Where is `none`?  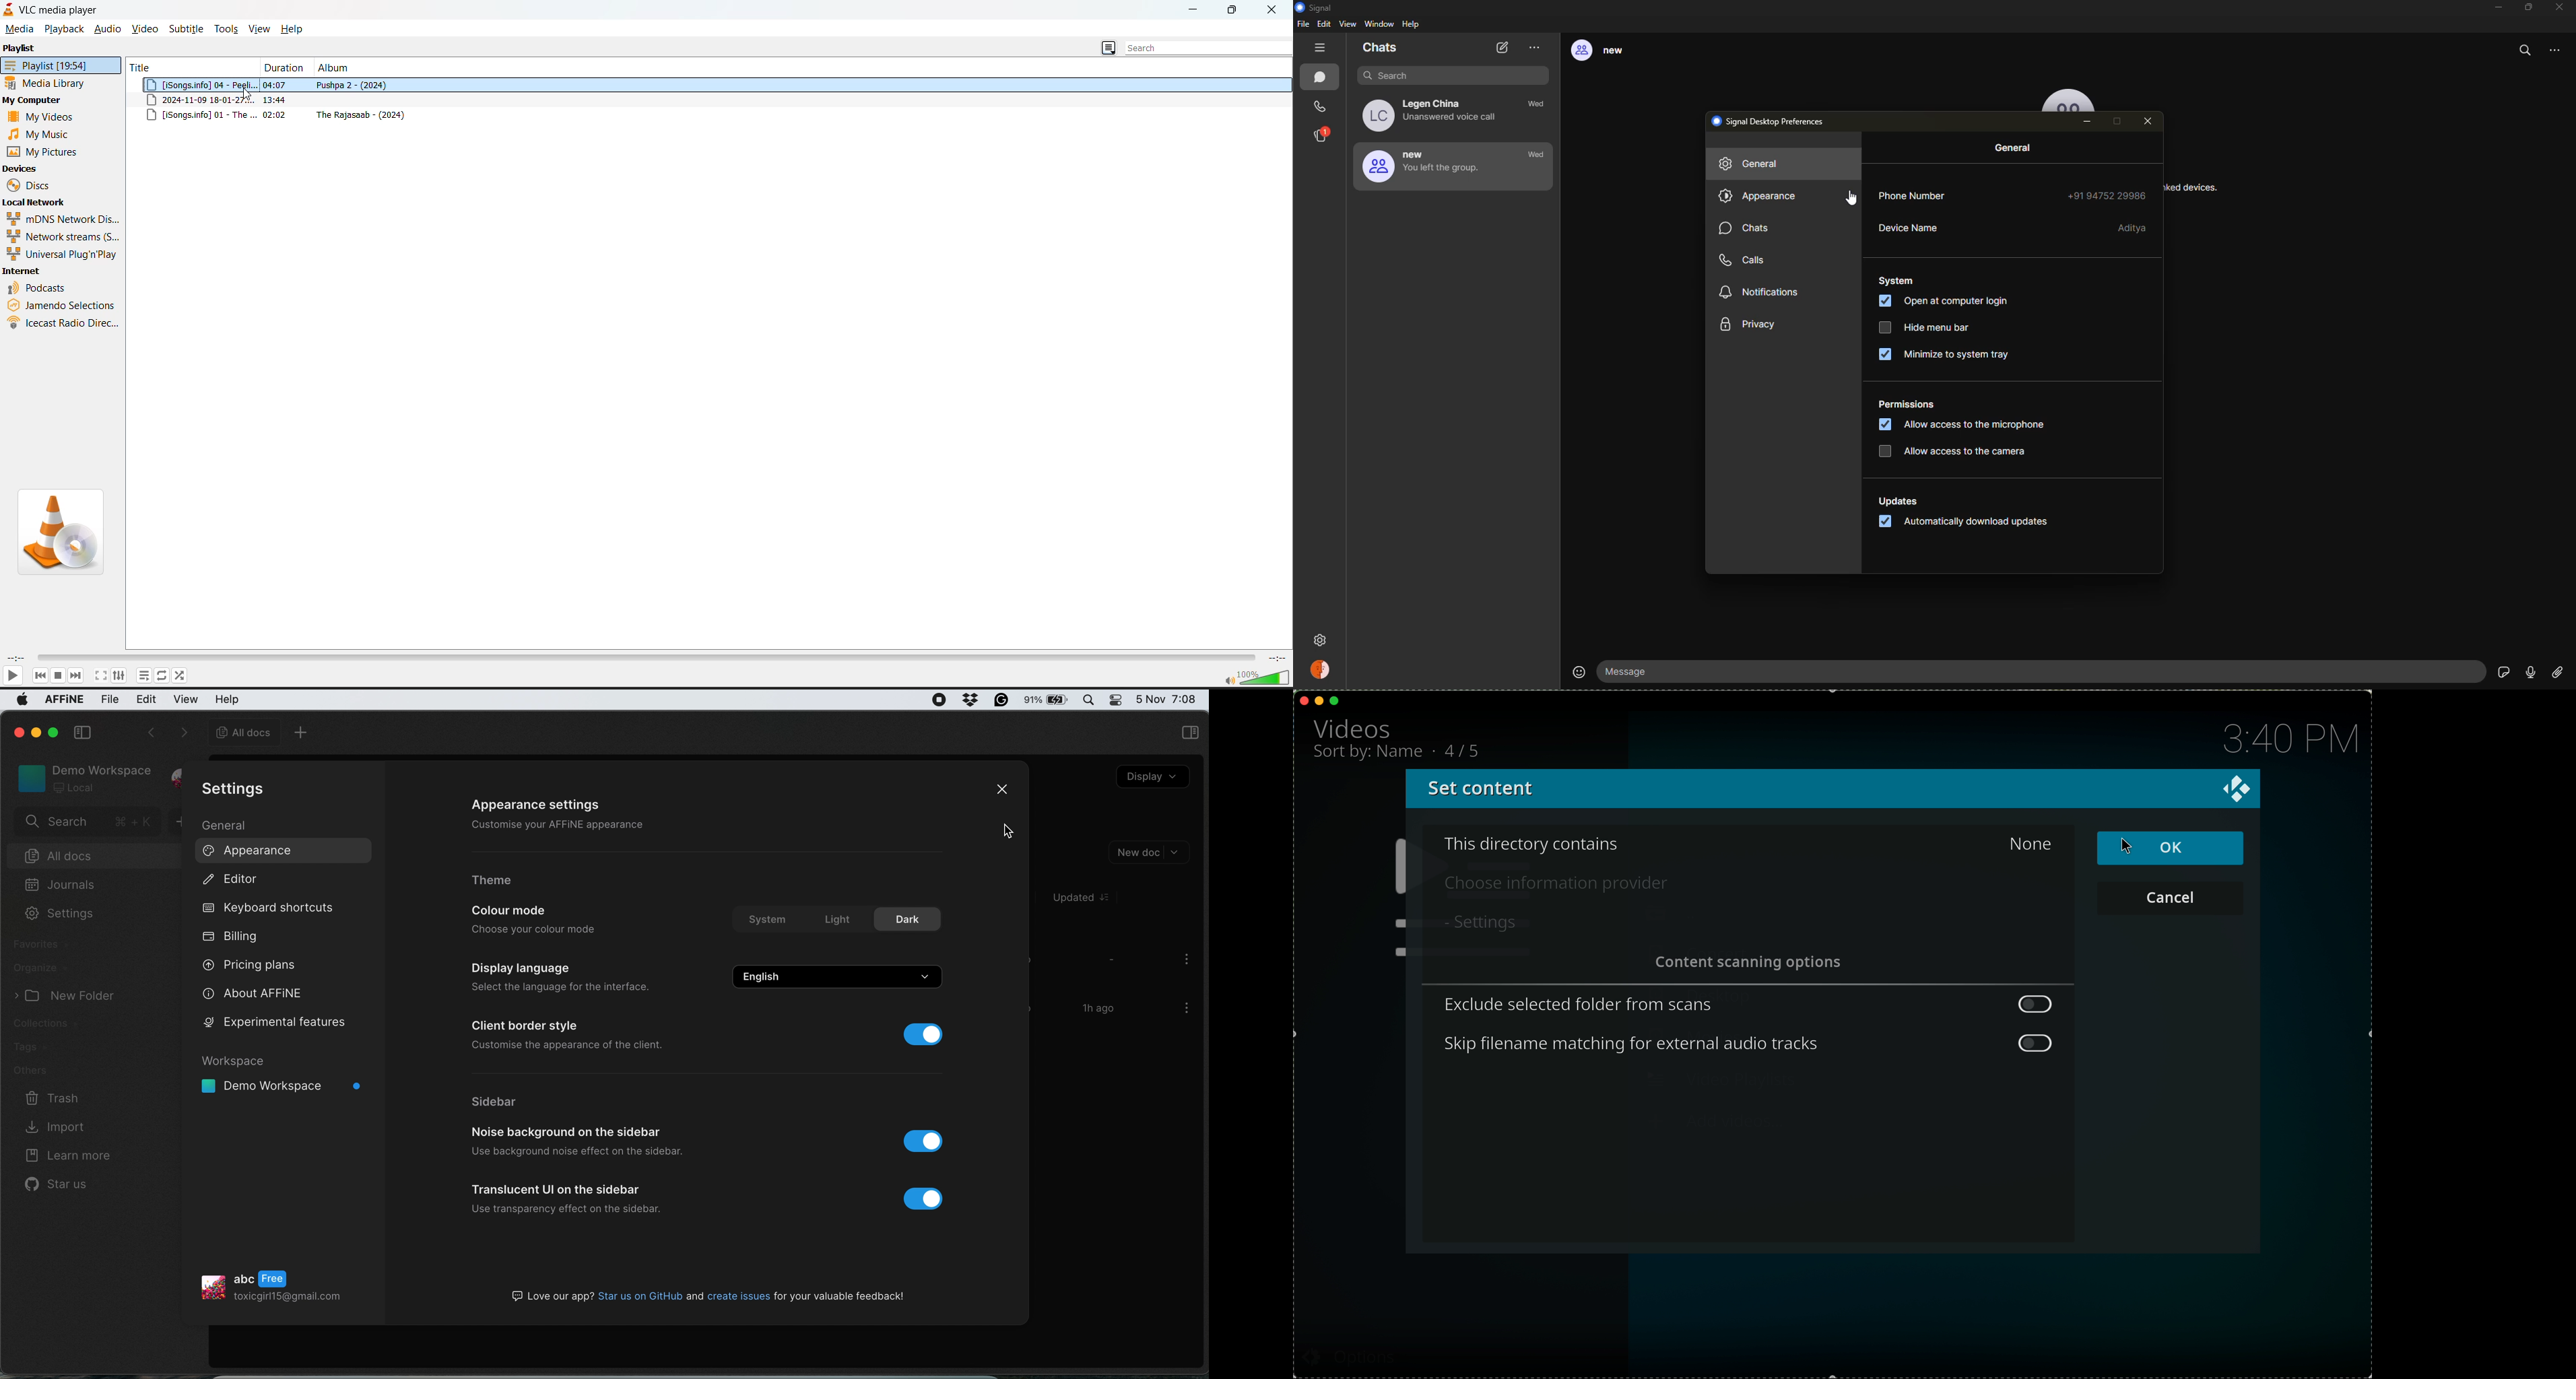
none is located at coordinates (2031, 843).